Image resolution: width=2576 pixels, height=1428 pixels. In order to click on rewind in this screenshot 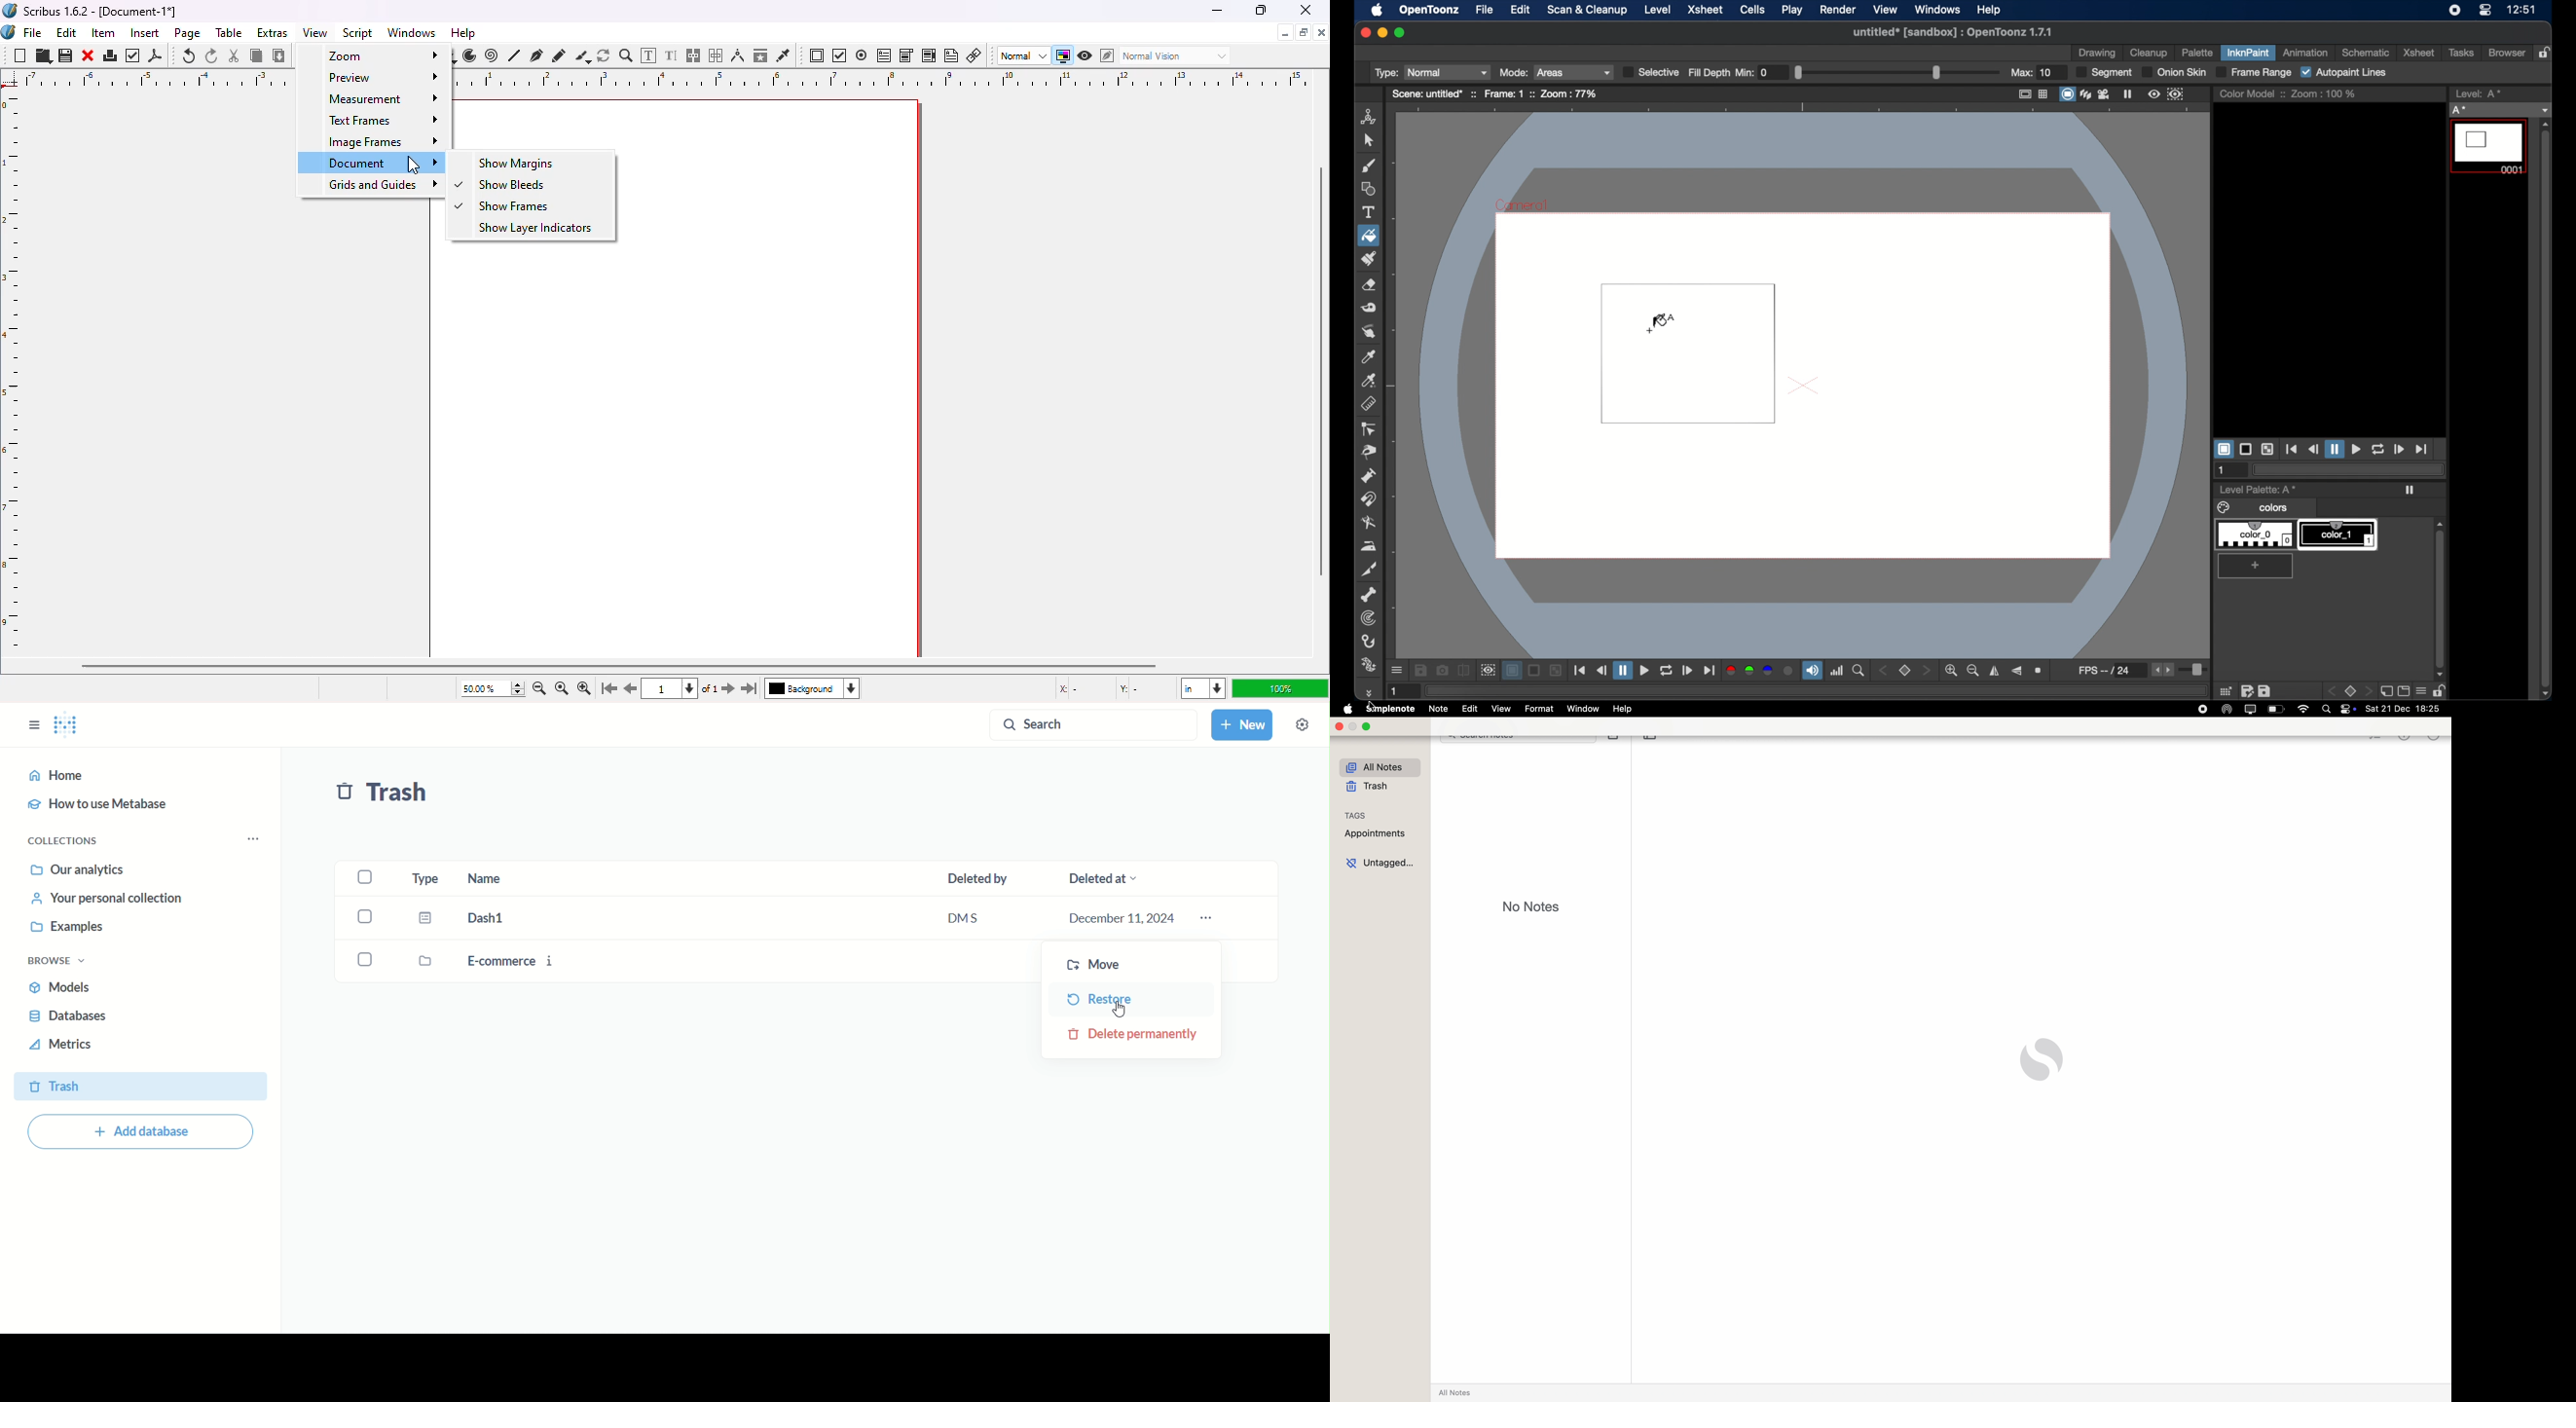, I will do `click(2312, 449)`.